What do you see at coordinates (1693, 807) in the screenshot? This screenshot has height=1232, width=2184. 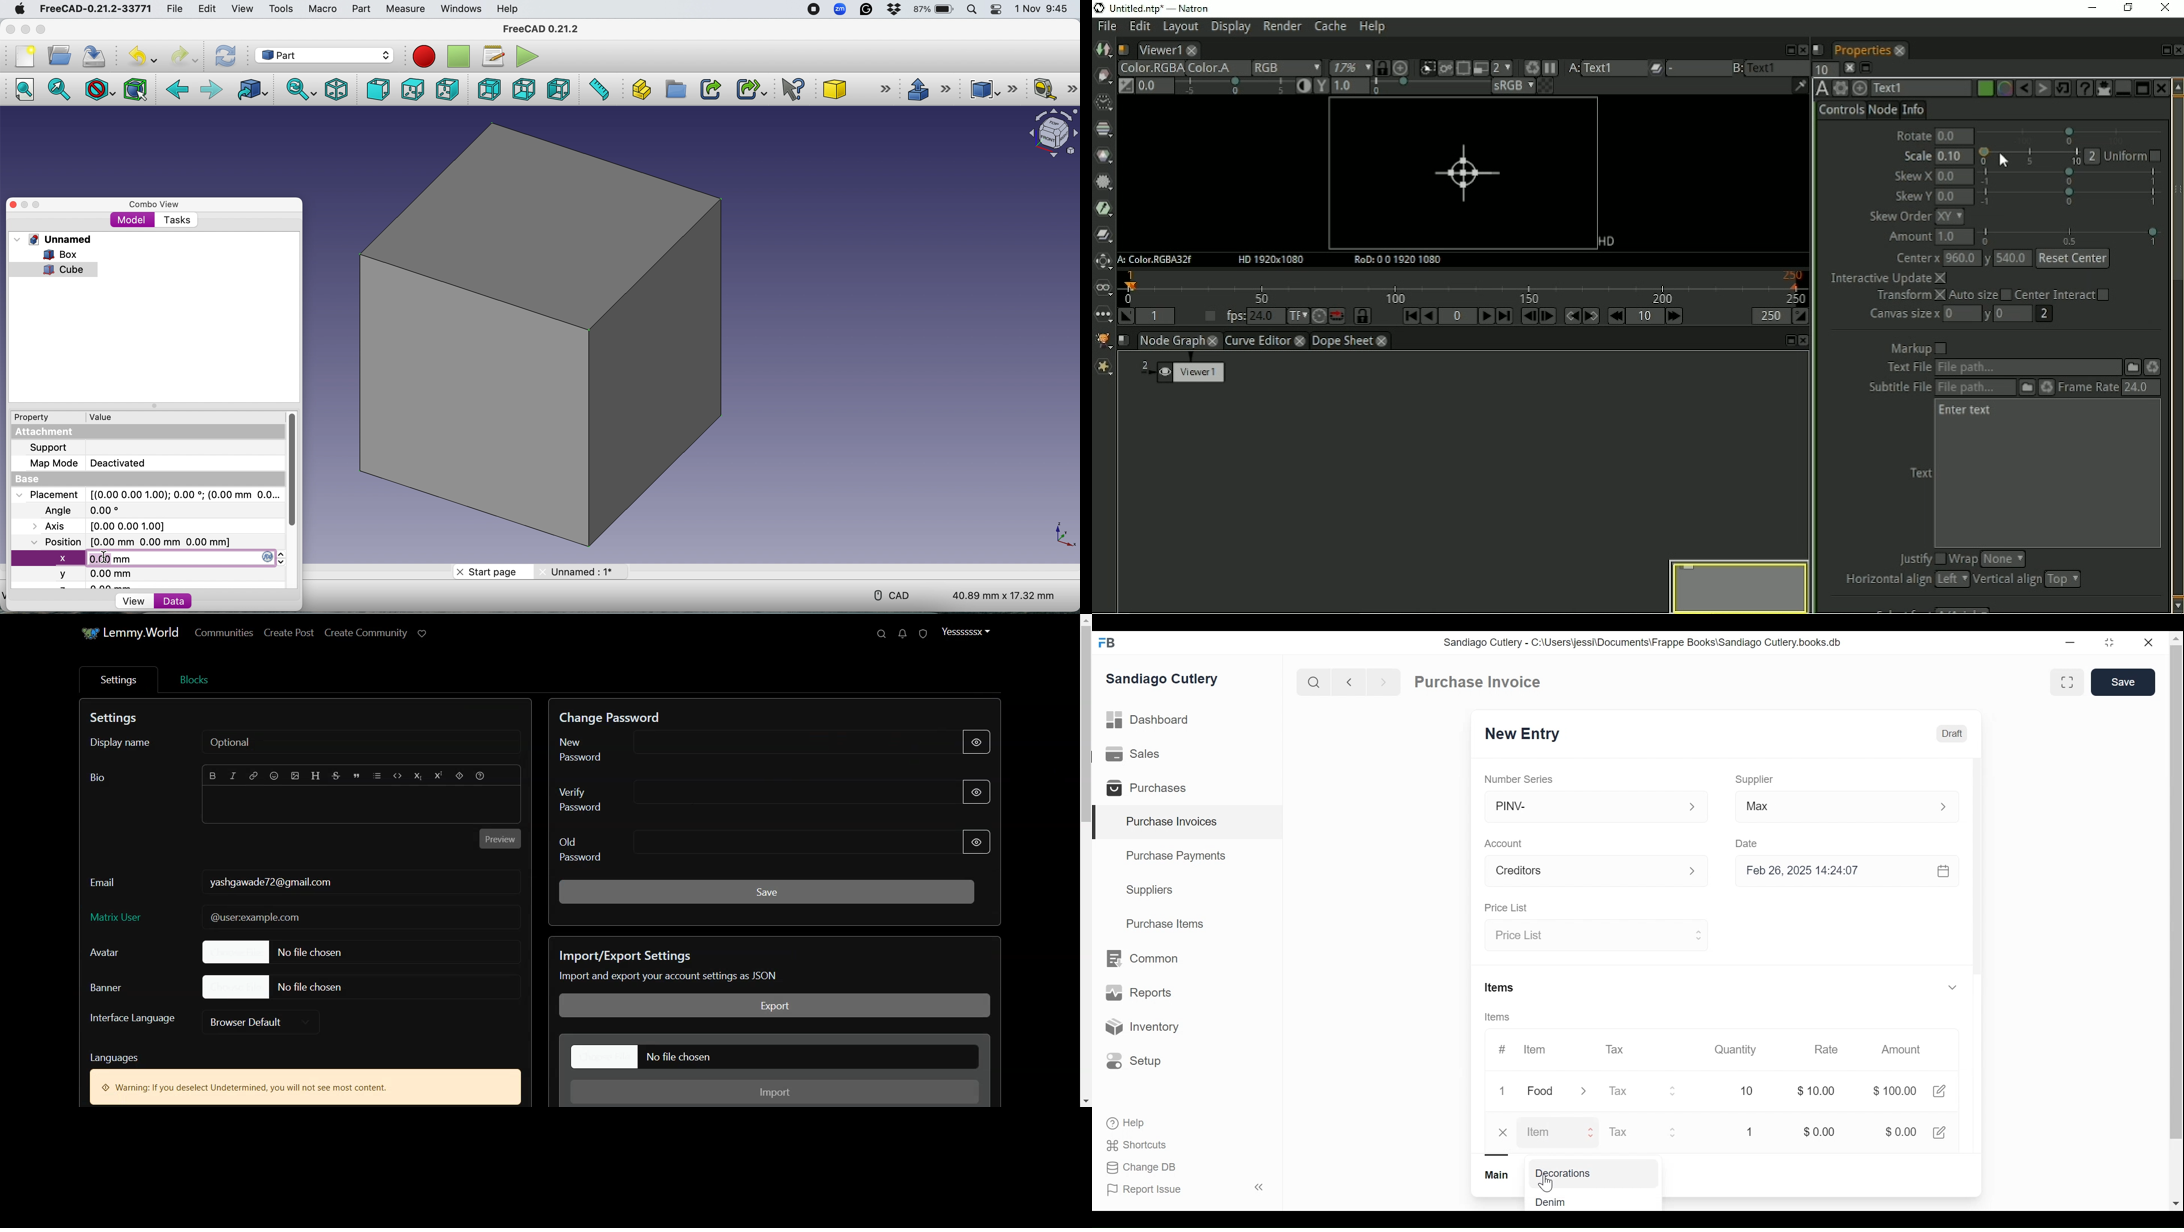 I see `Expand` at bounding box center [1693, 807].